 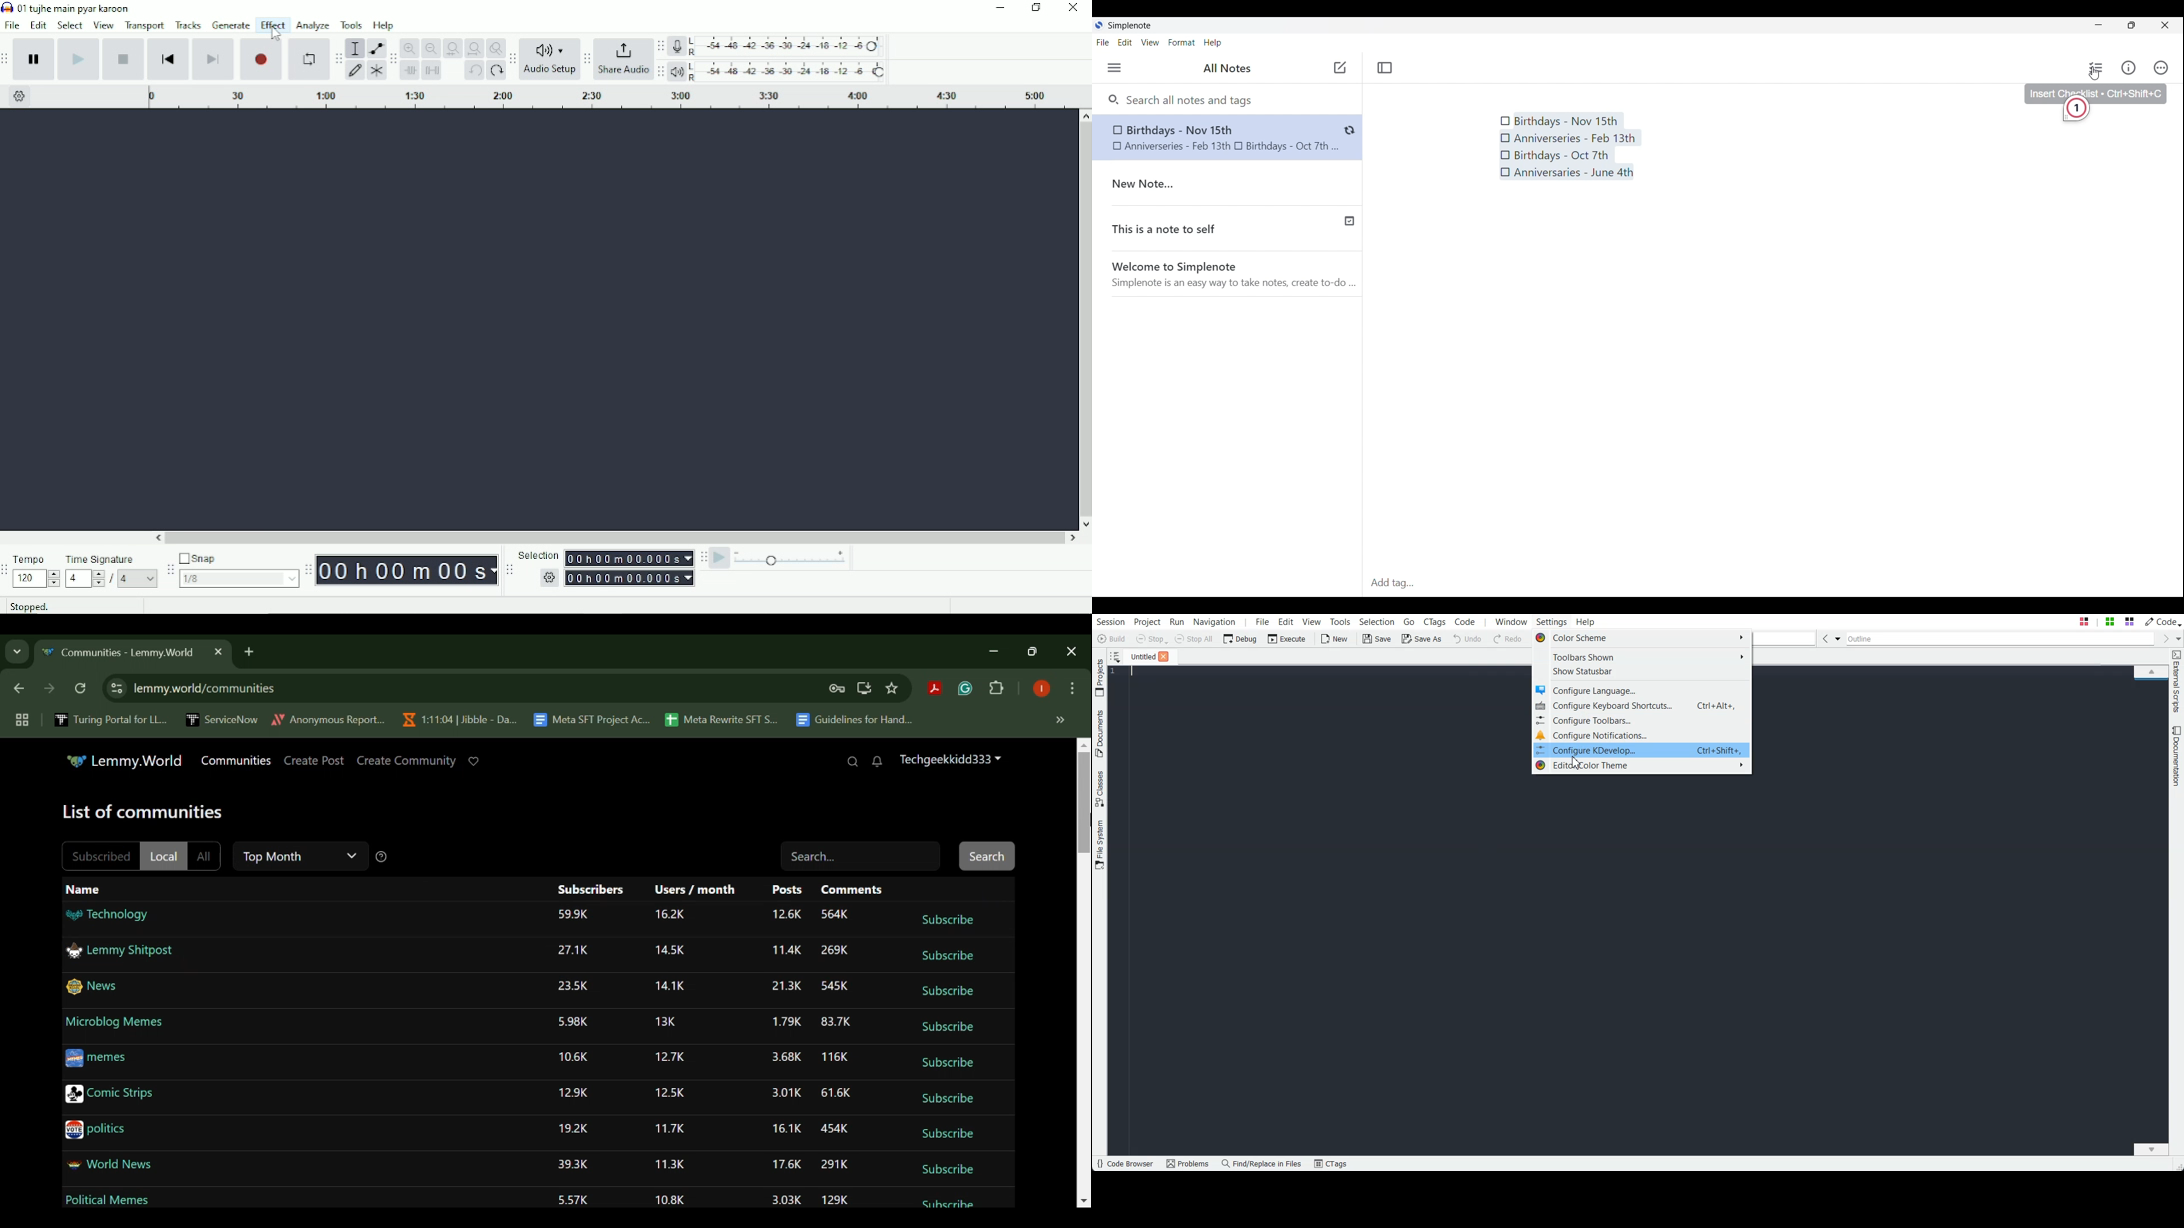 I want to click on Audio Setup, so click(x=551, y=60).